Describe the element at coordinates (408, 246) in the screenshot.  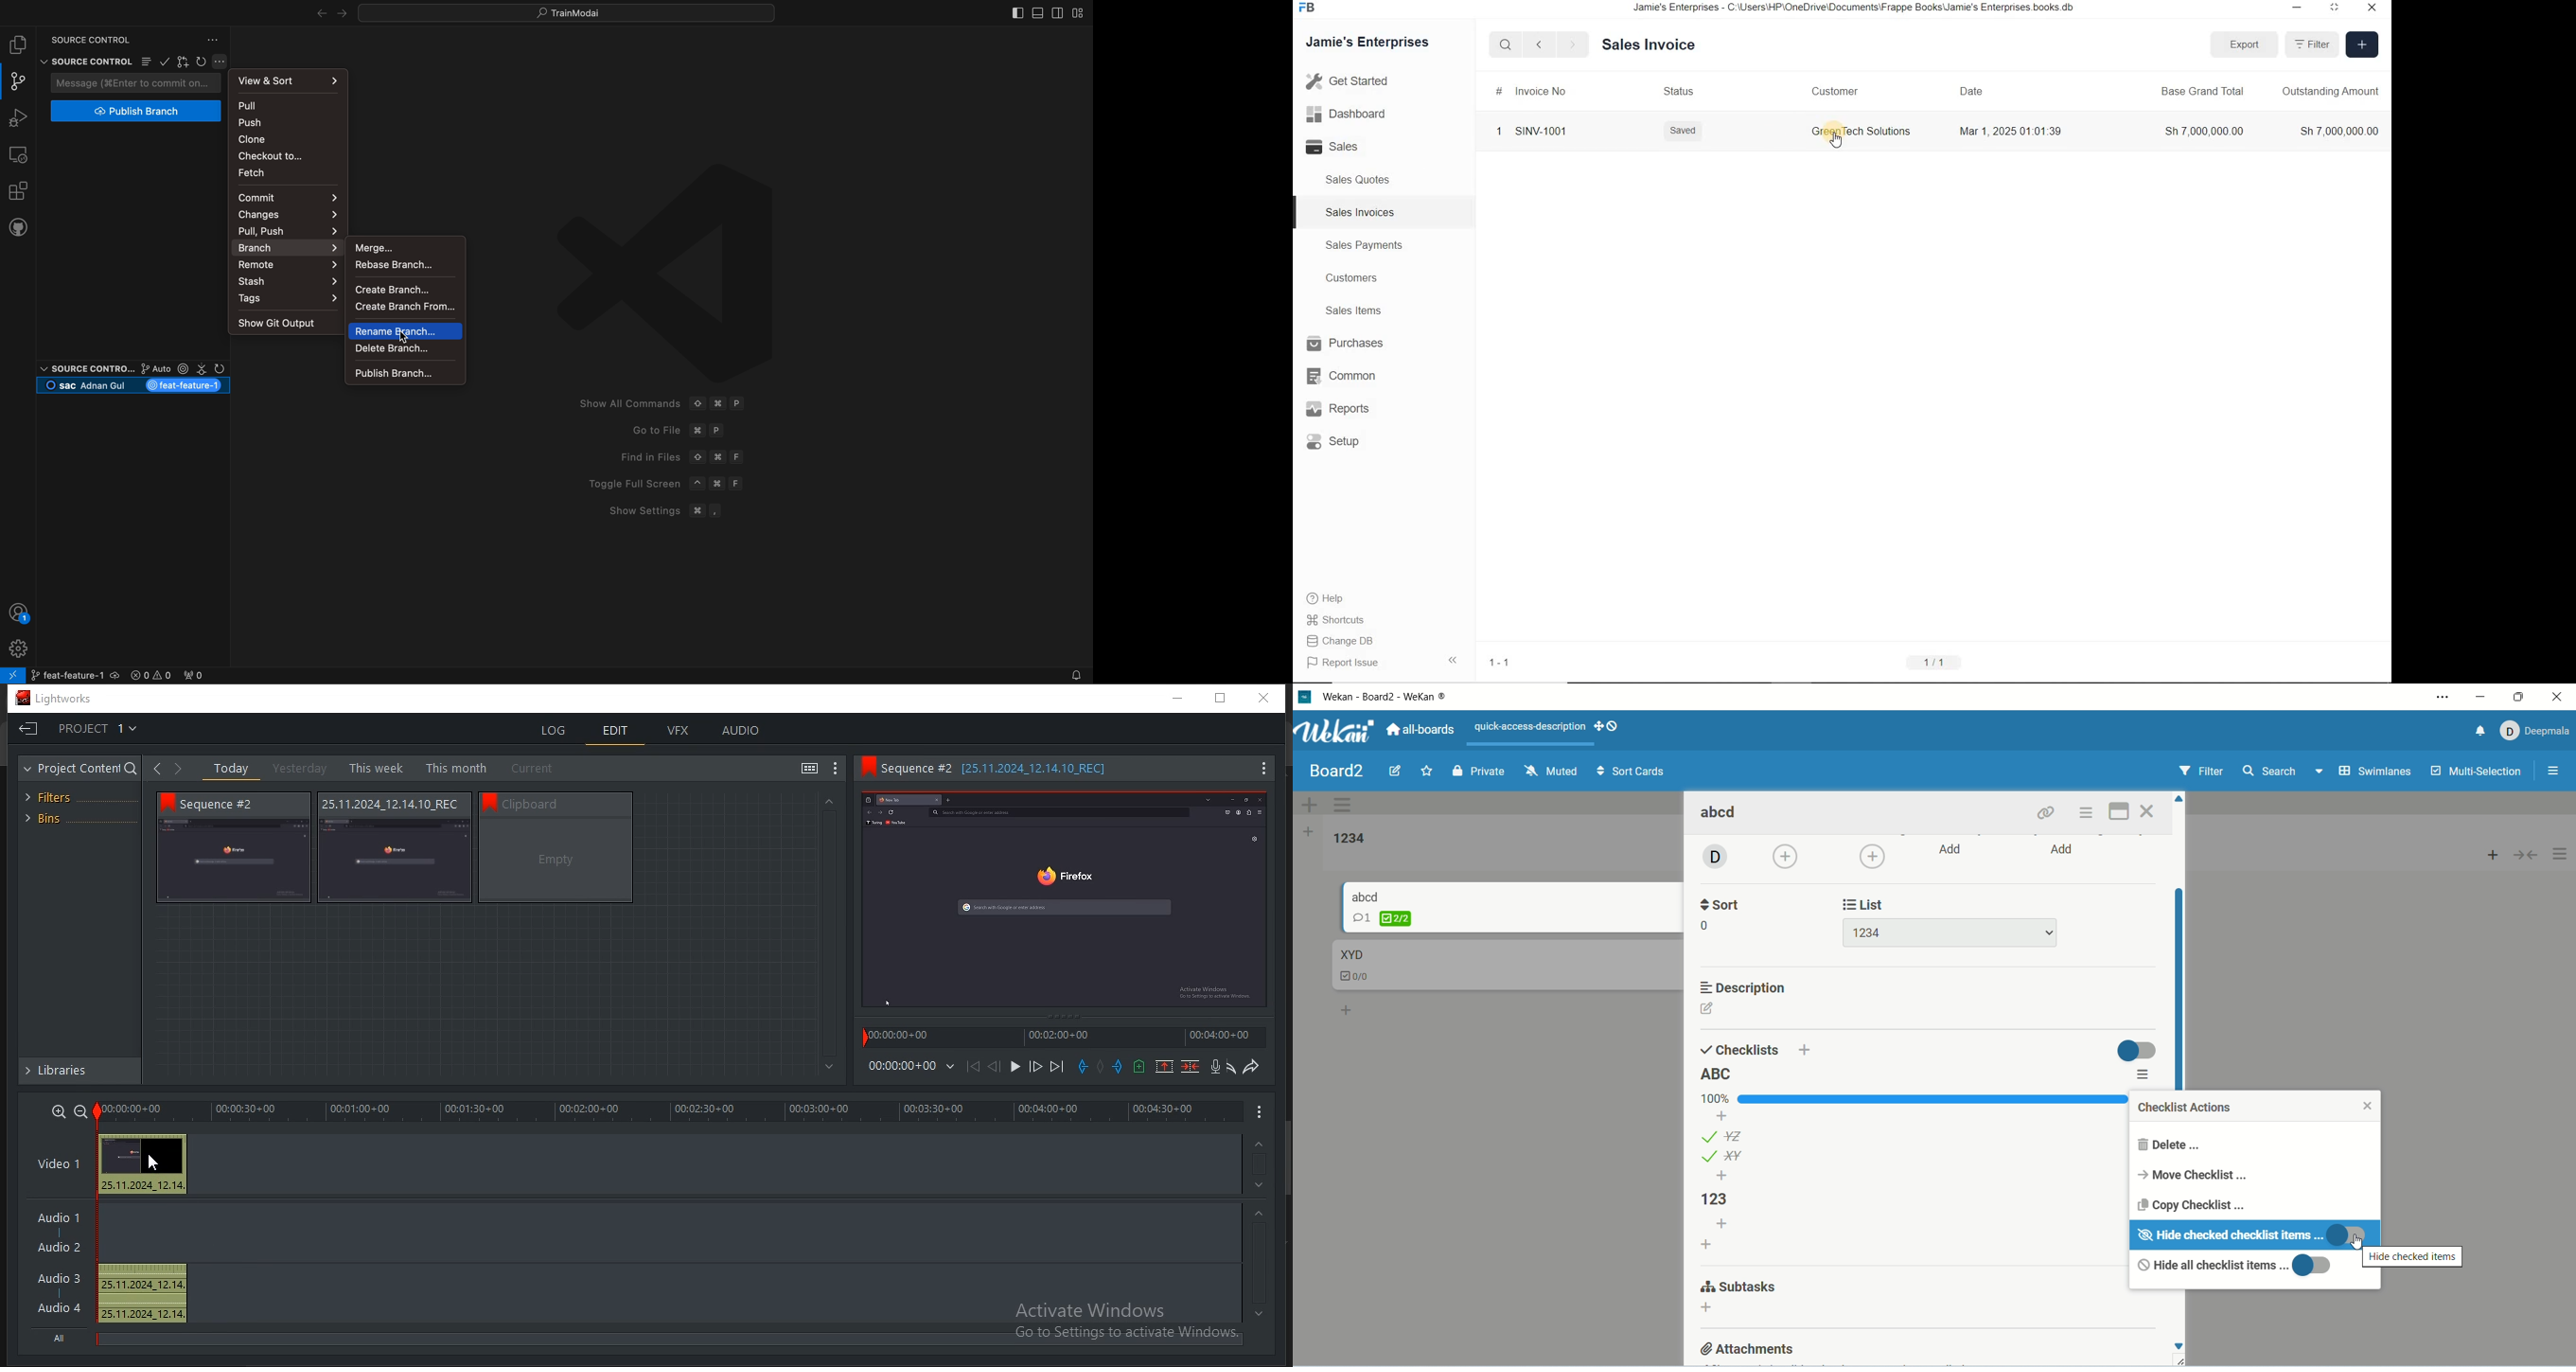
I see `merge` at that location.